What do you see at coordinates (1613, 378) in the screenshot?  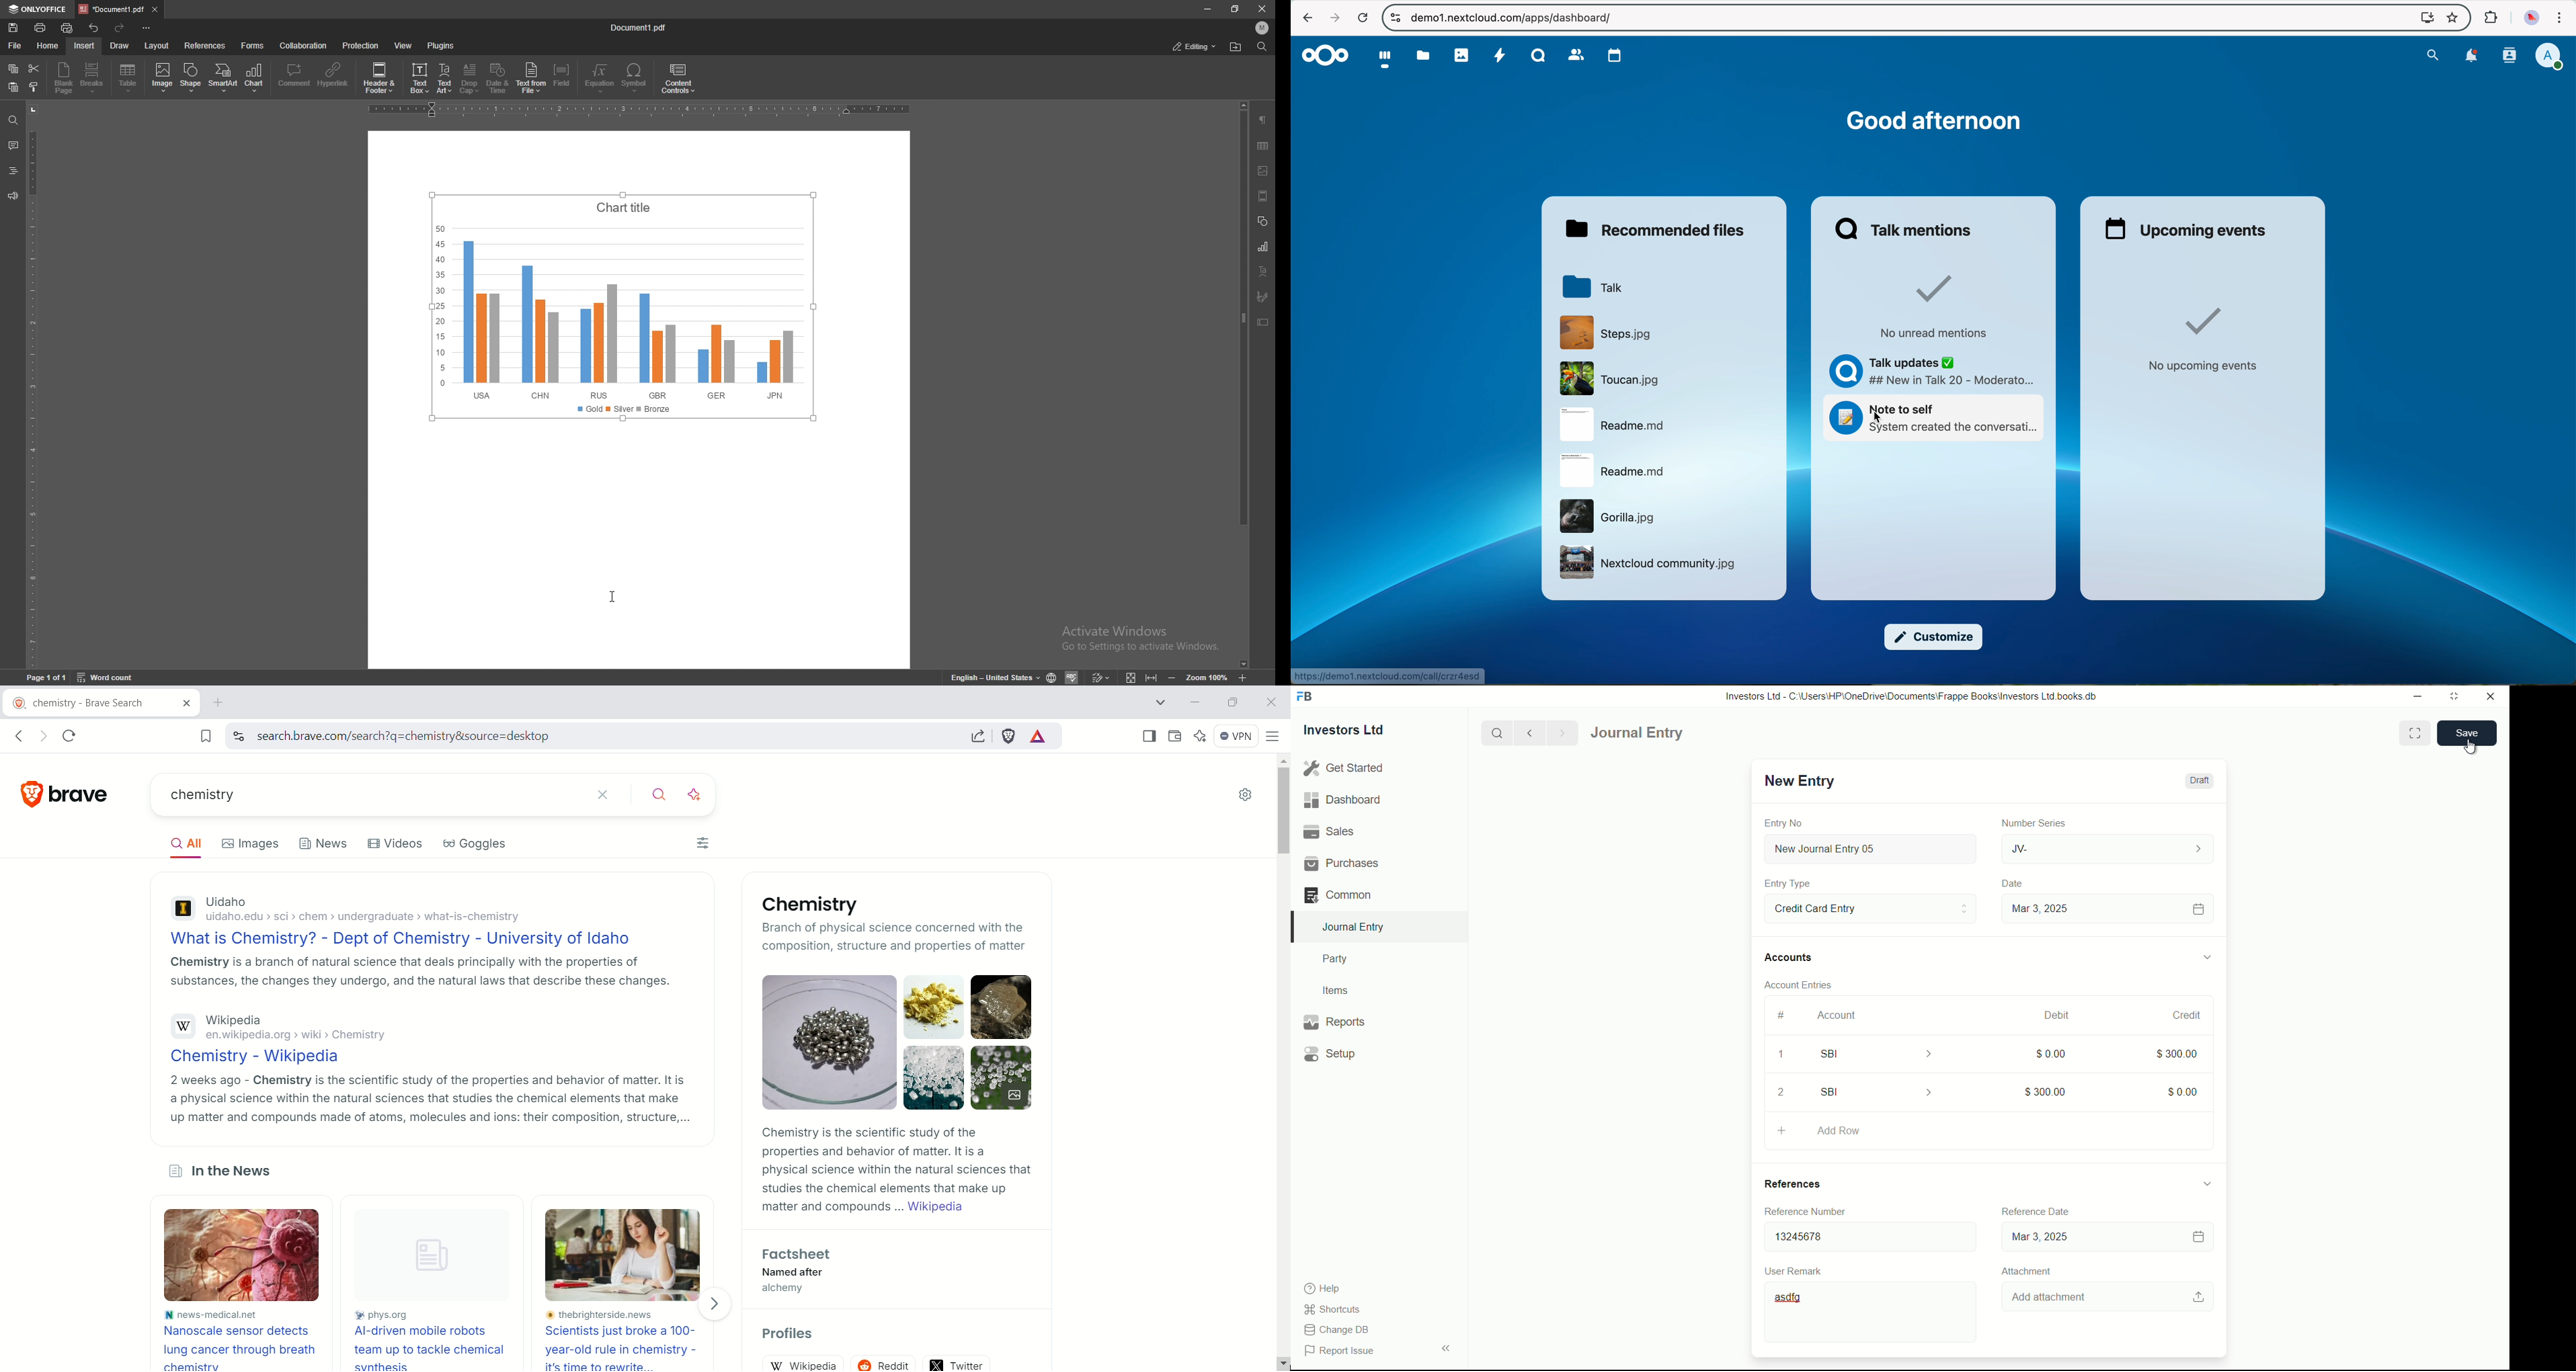 I see `file` at bounding box center [1613, 378].